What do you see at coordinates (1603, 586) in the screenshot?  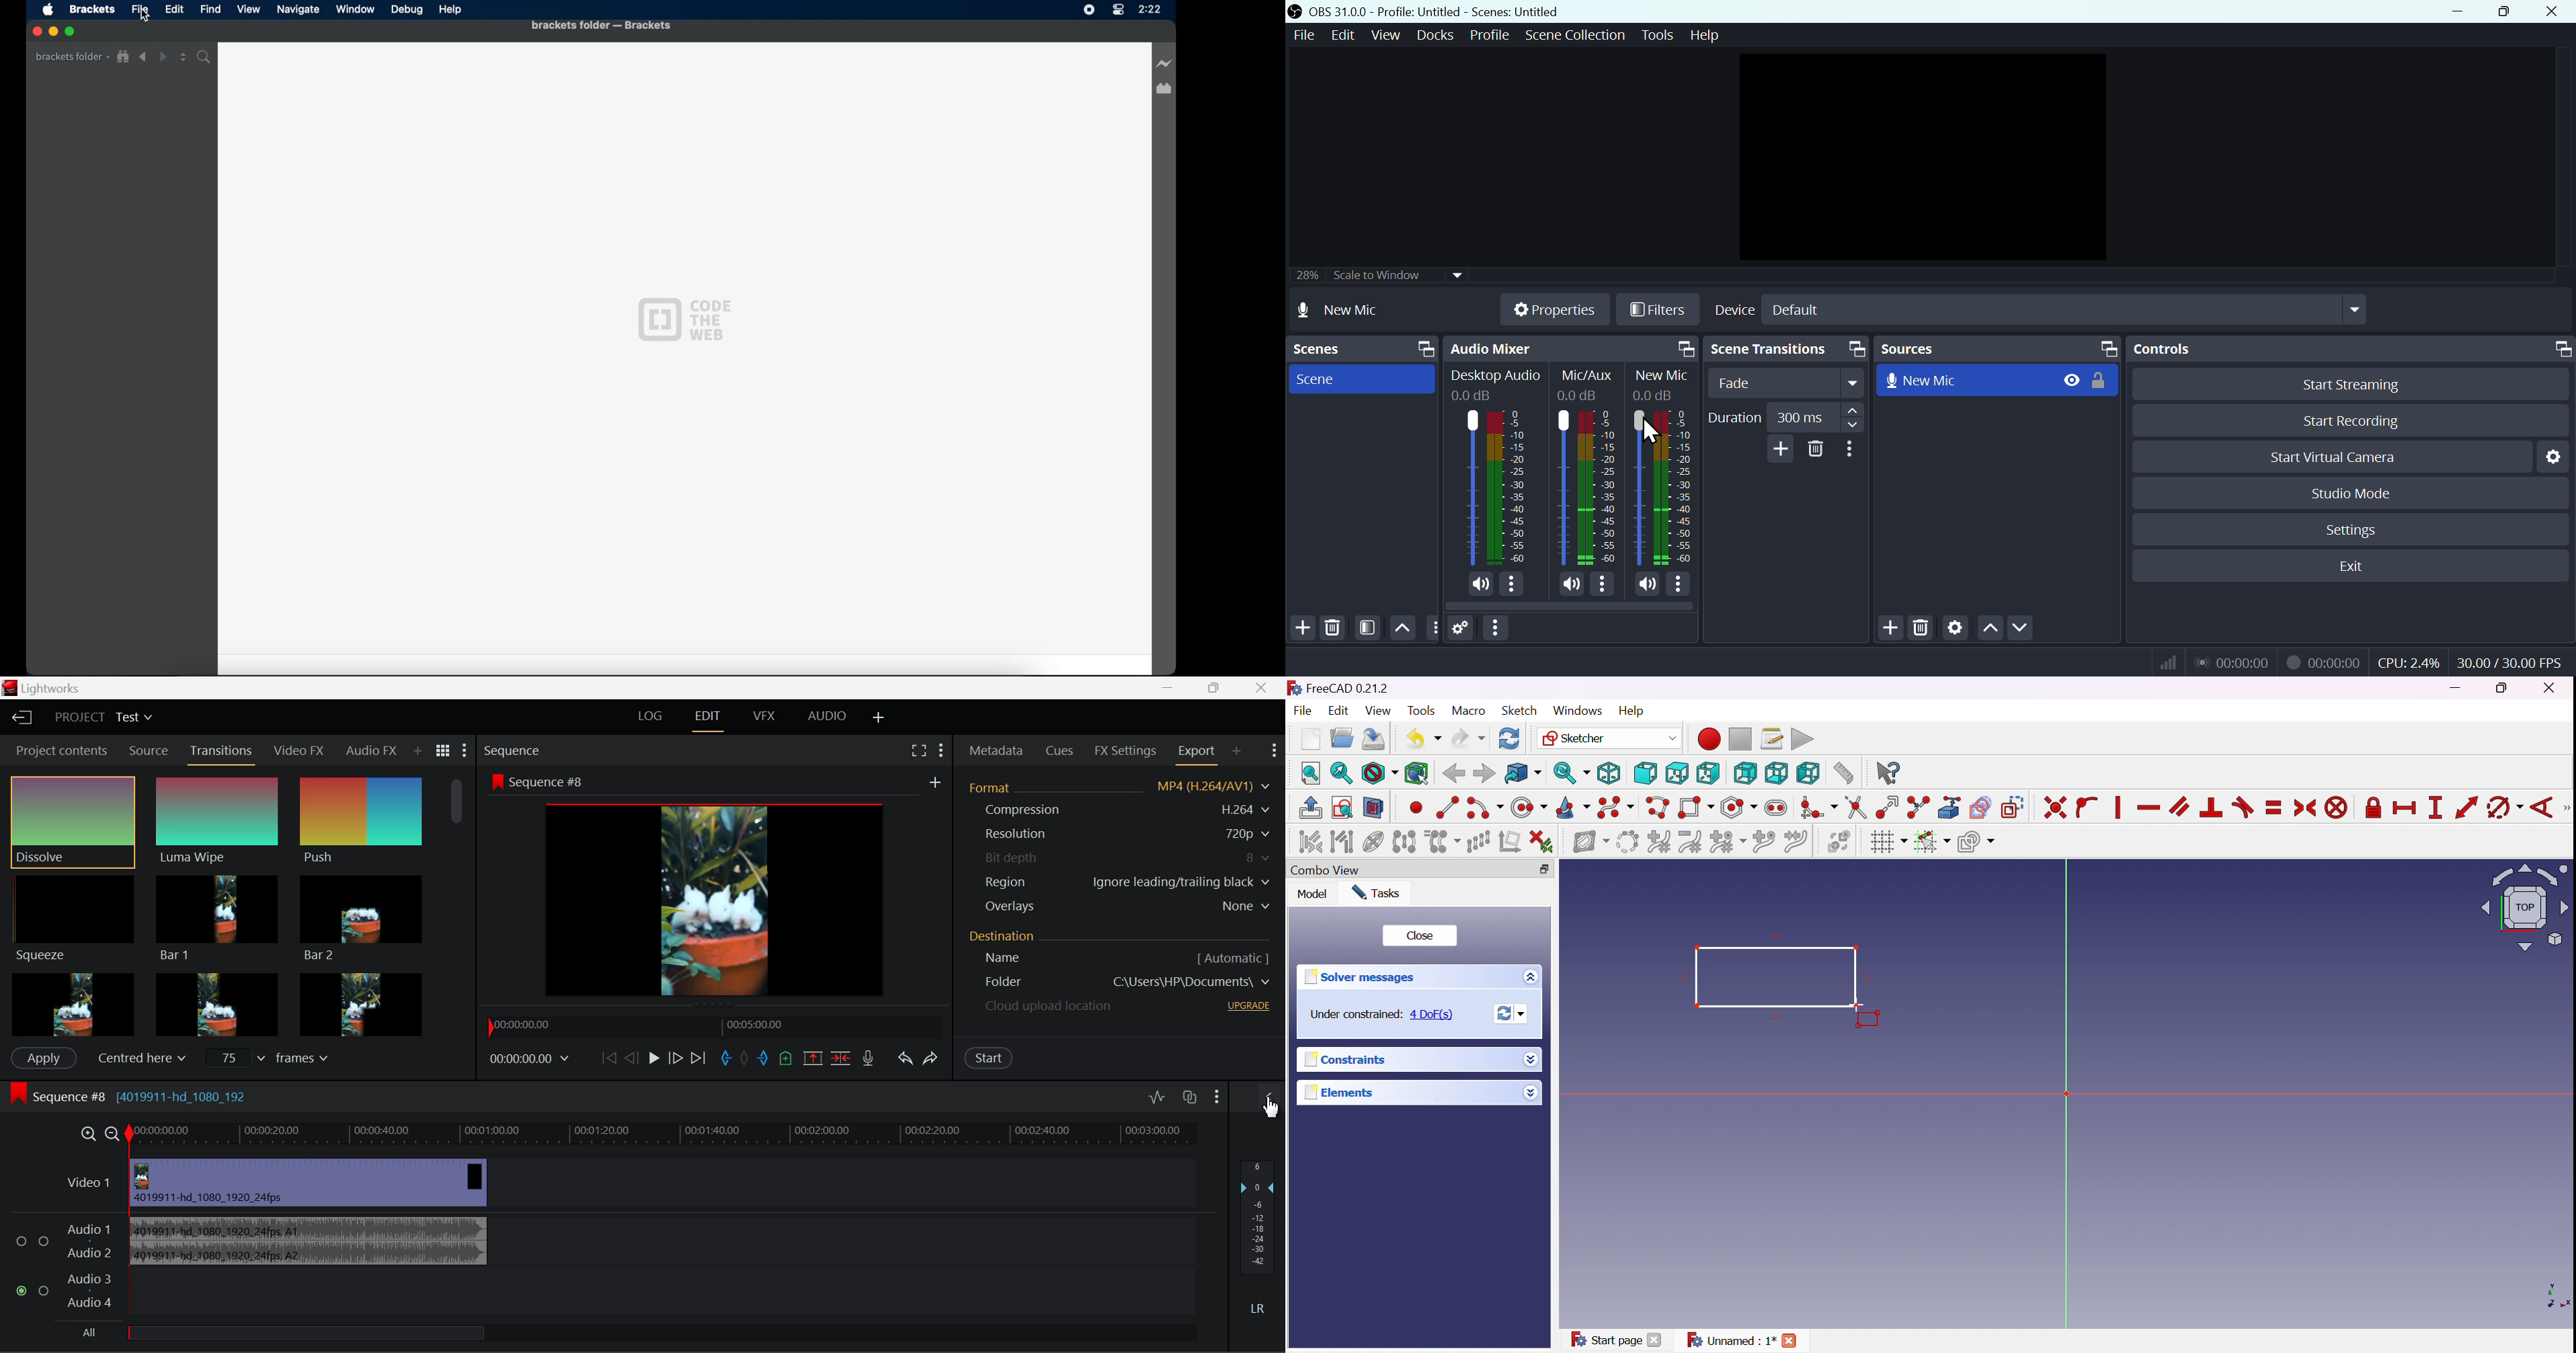 I see `More options` at bounding box center [1603, 586].